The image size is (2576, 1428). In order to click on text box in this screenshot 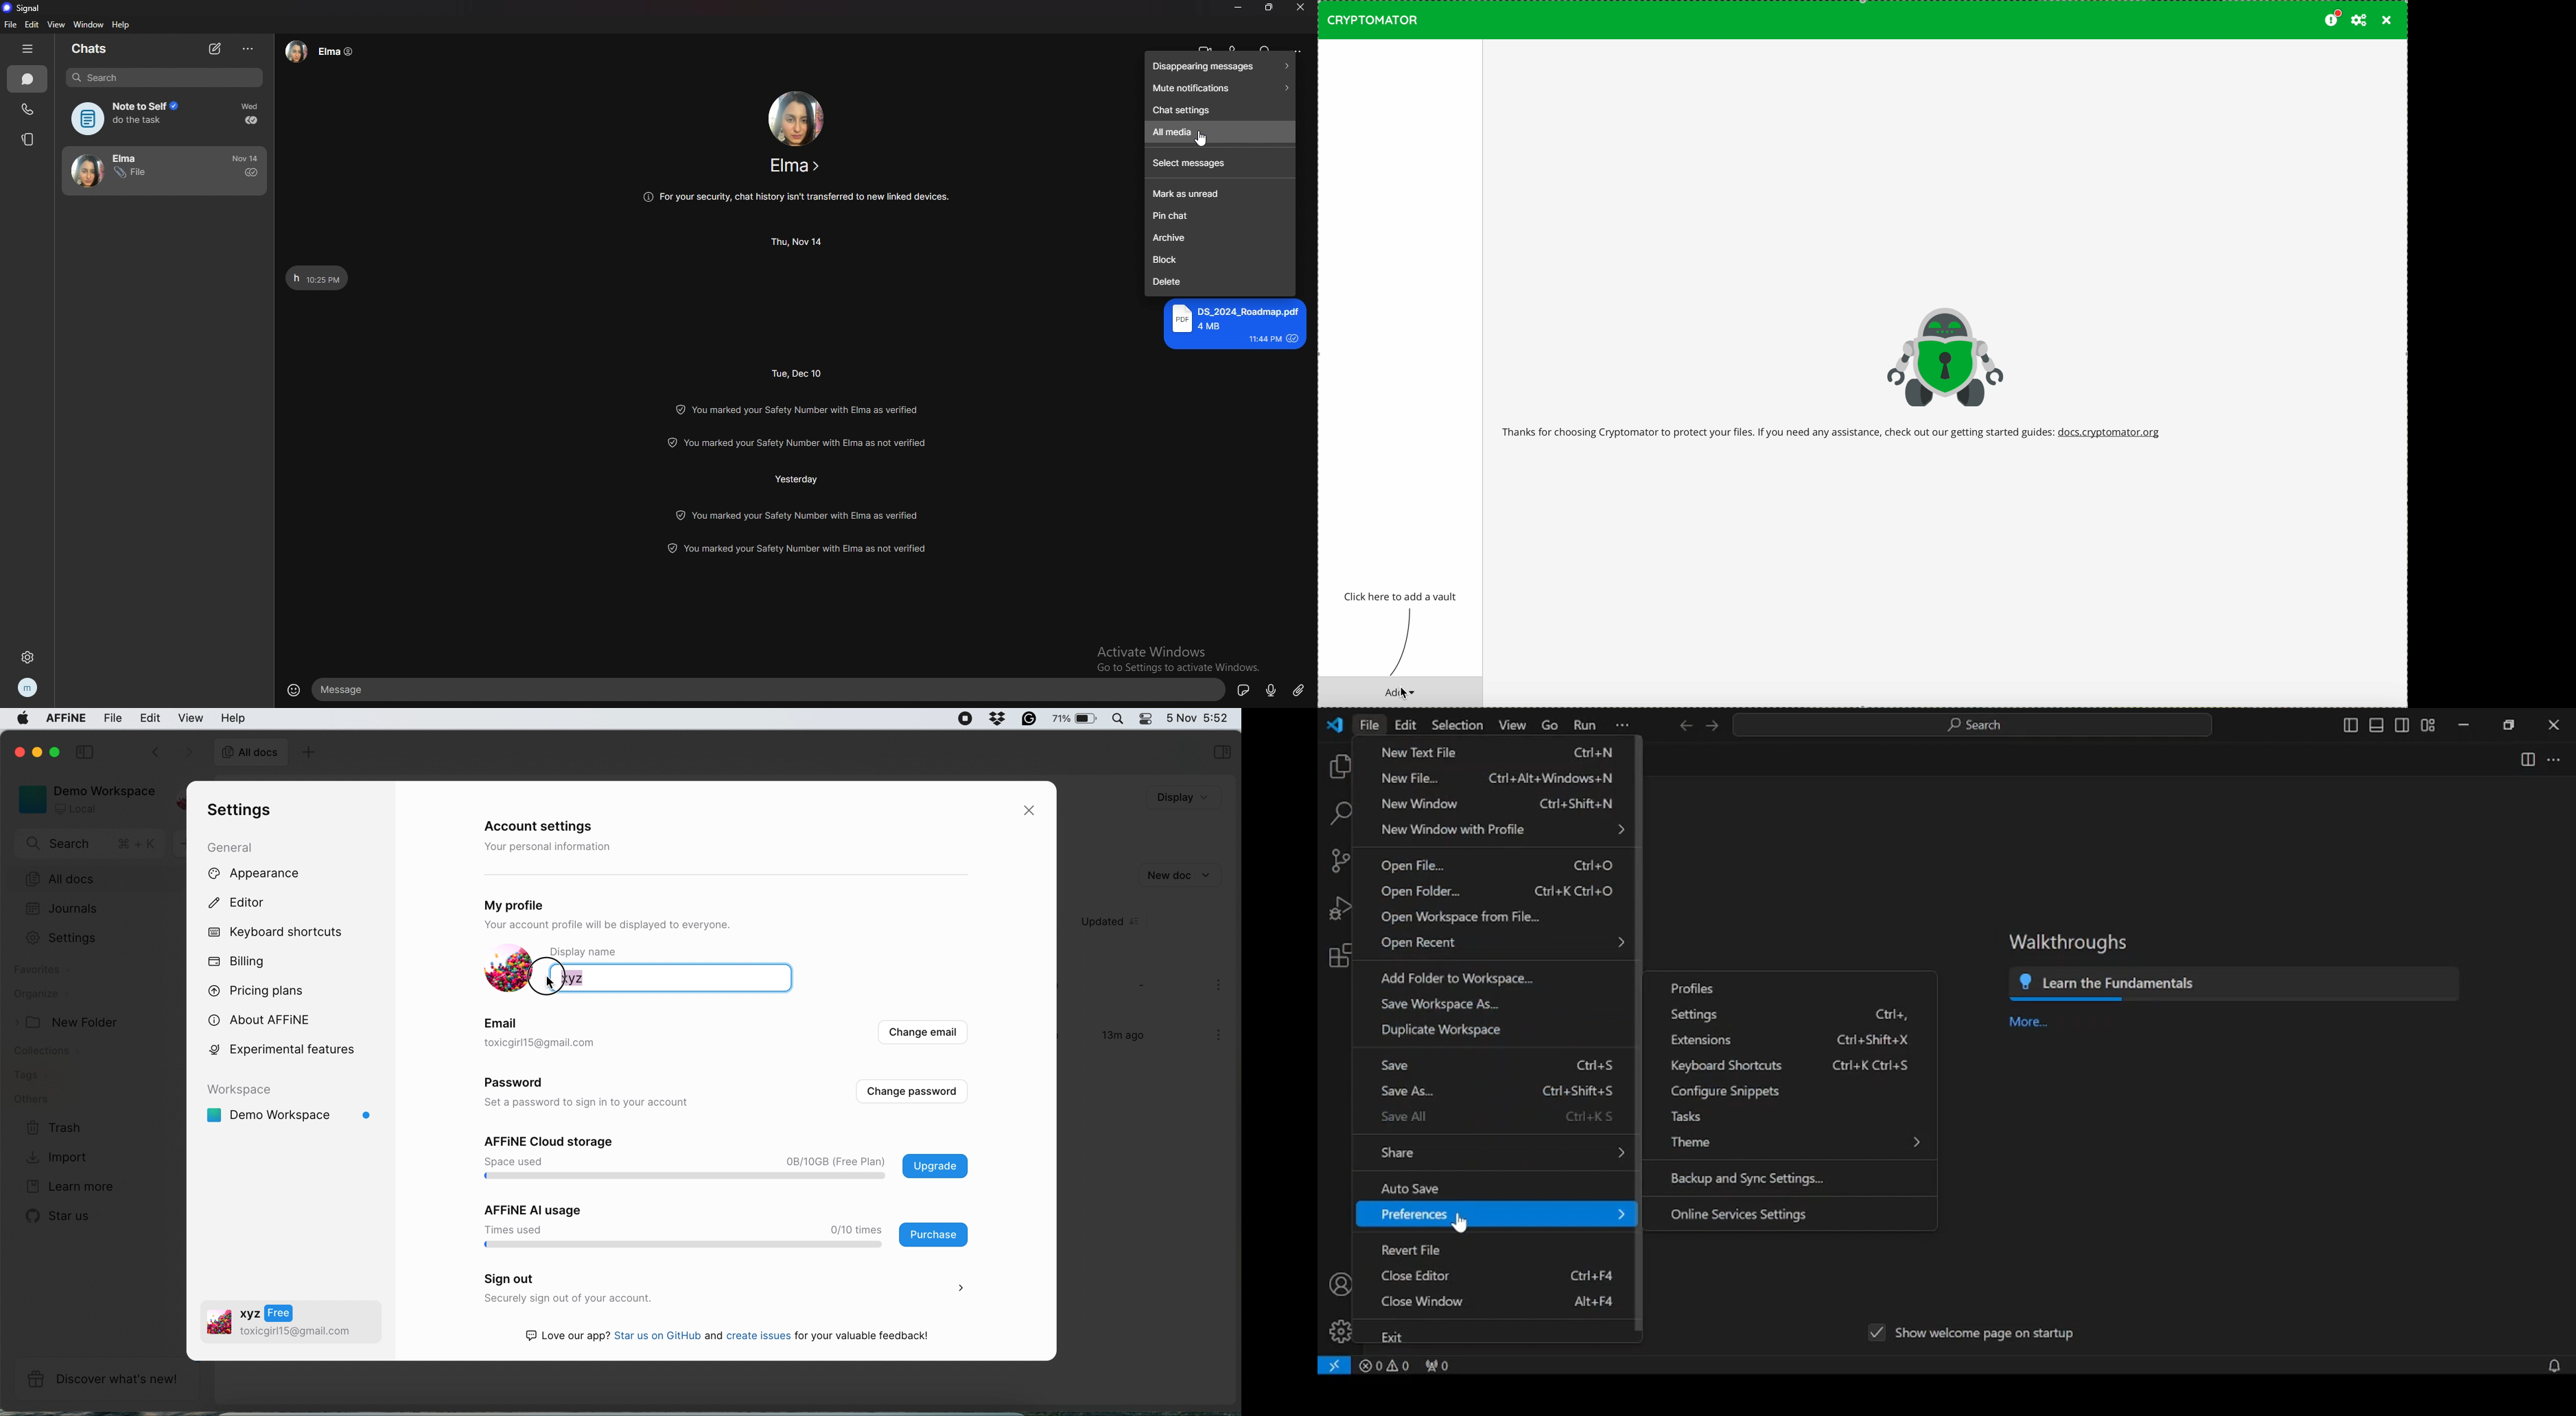, I will do `click(768, 690)`.